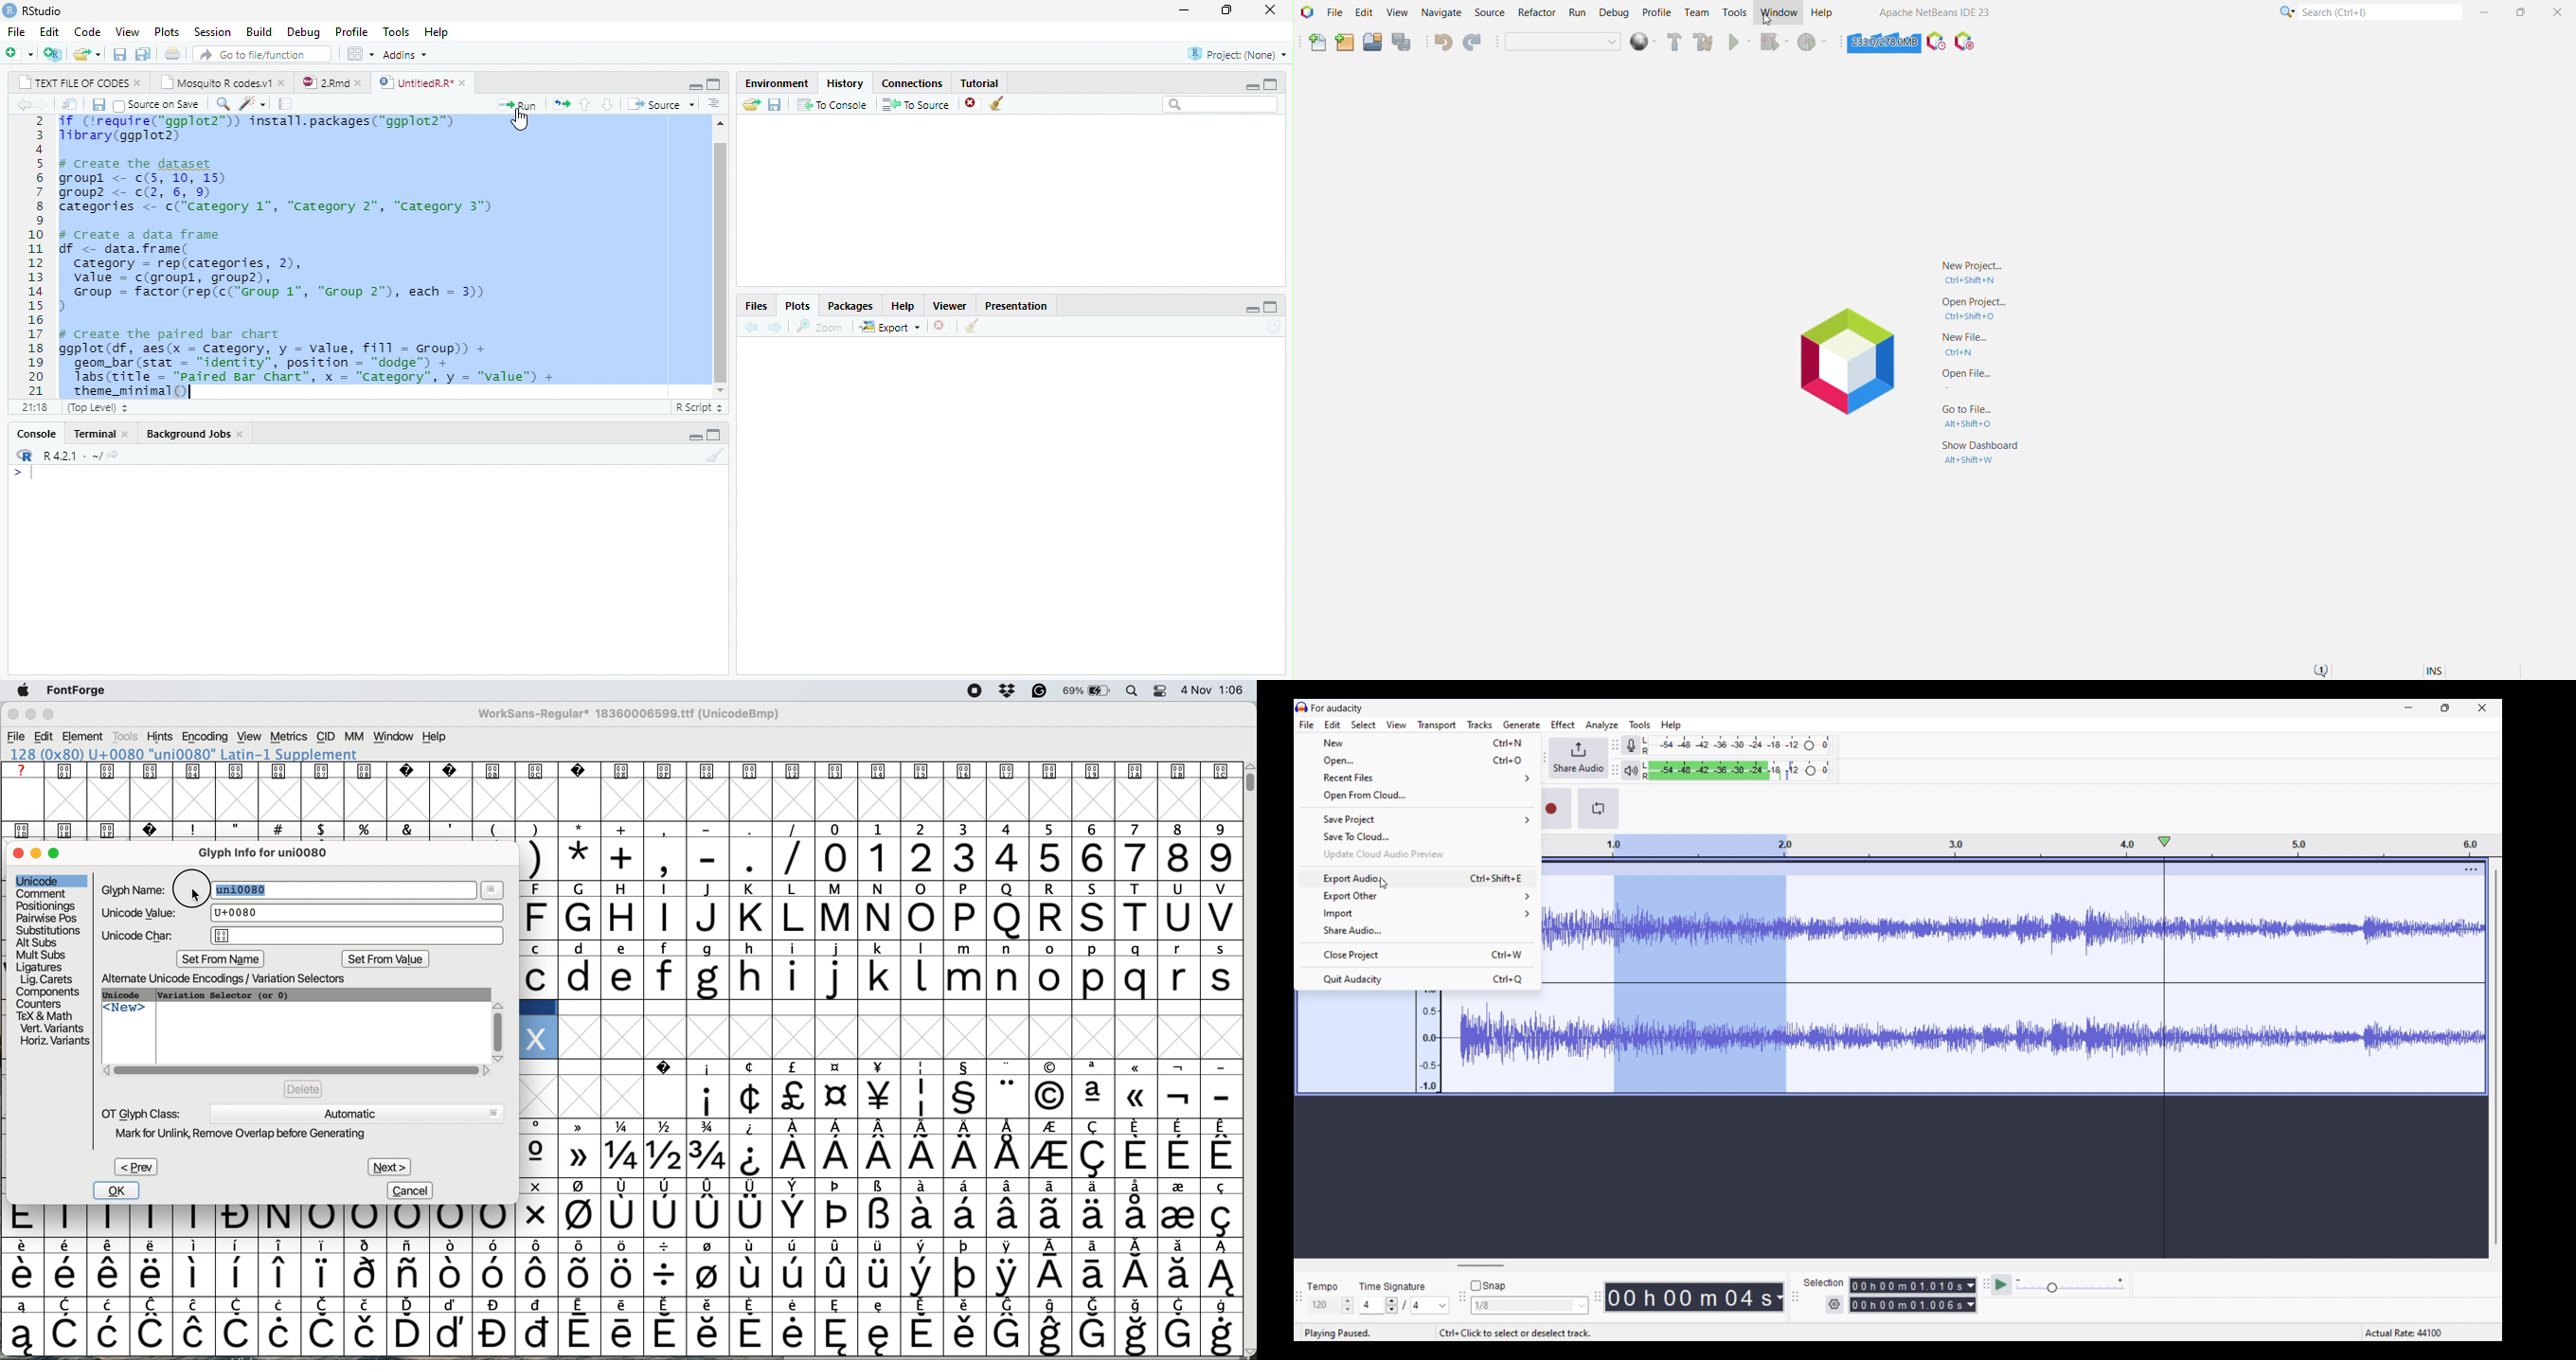 This screenshot has height=1372, width=2576. What do you see at coordinates (412, 1190) in the screenshot?
I see `cancel` at bounding box center [412, 1190].